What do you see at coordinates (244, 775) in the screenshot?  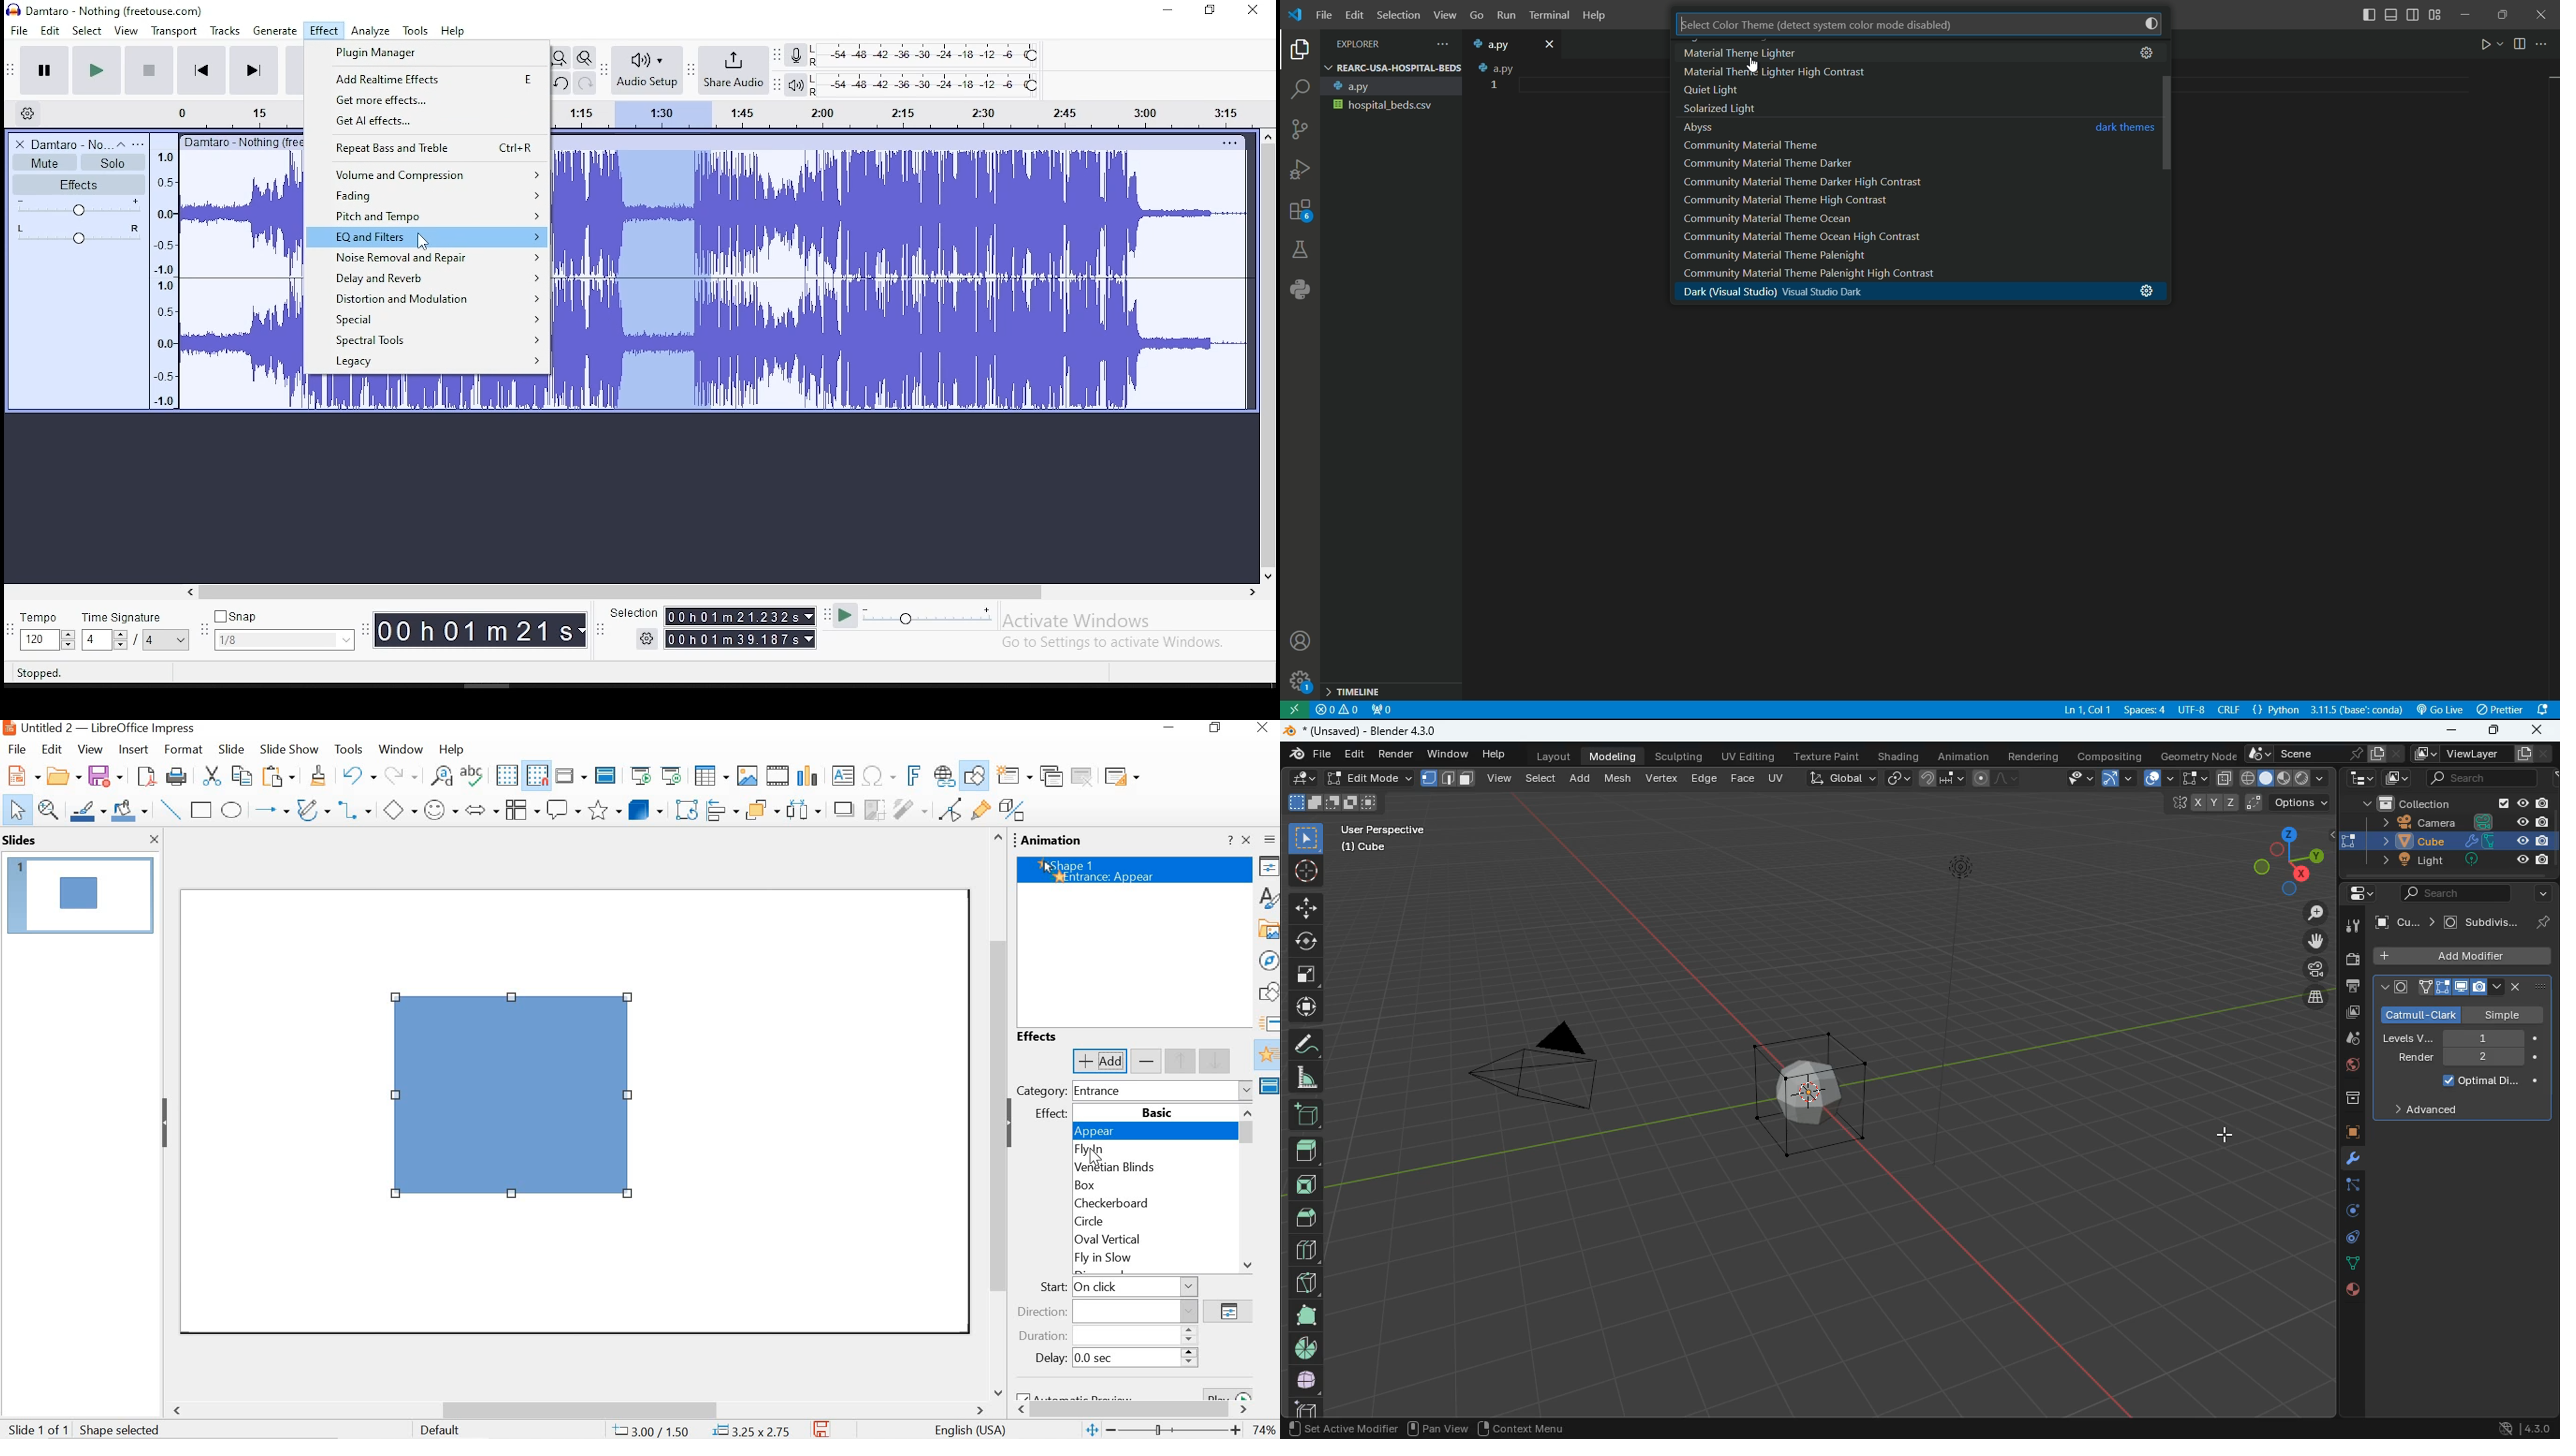 I see `copy` at bounding box center [244, 775].